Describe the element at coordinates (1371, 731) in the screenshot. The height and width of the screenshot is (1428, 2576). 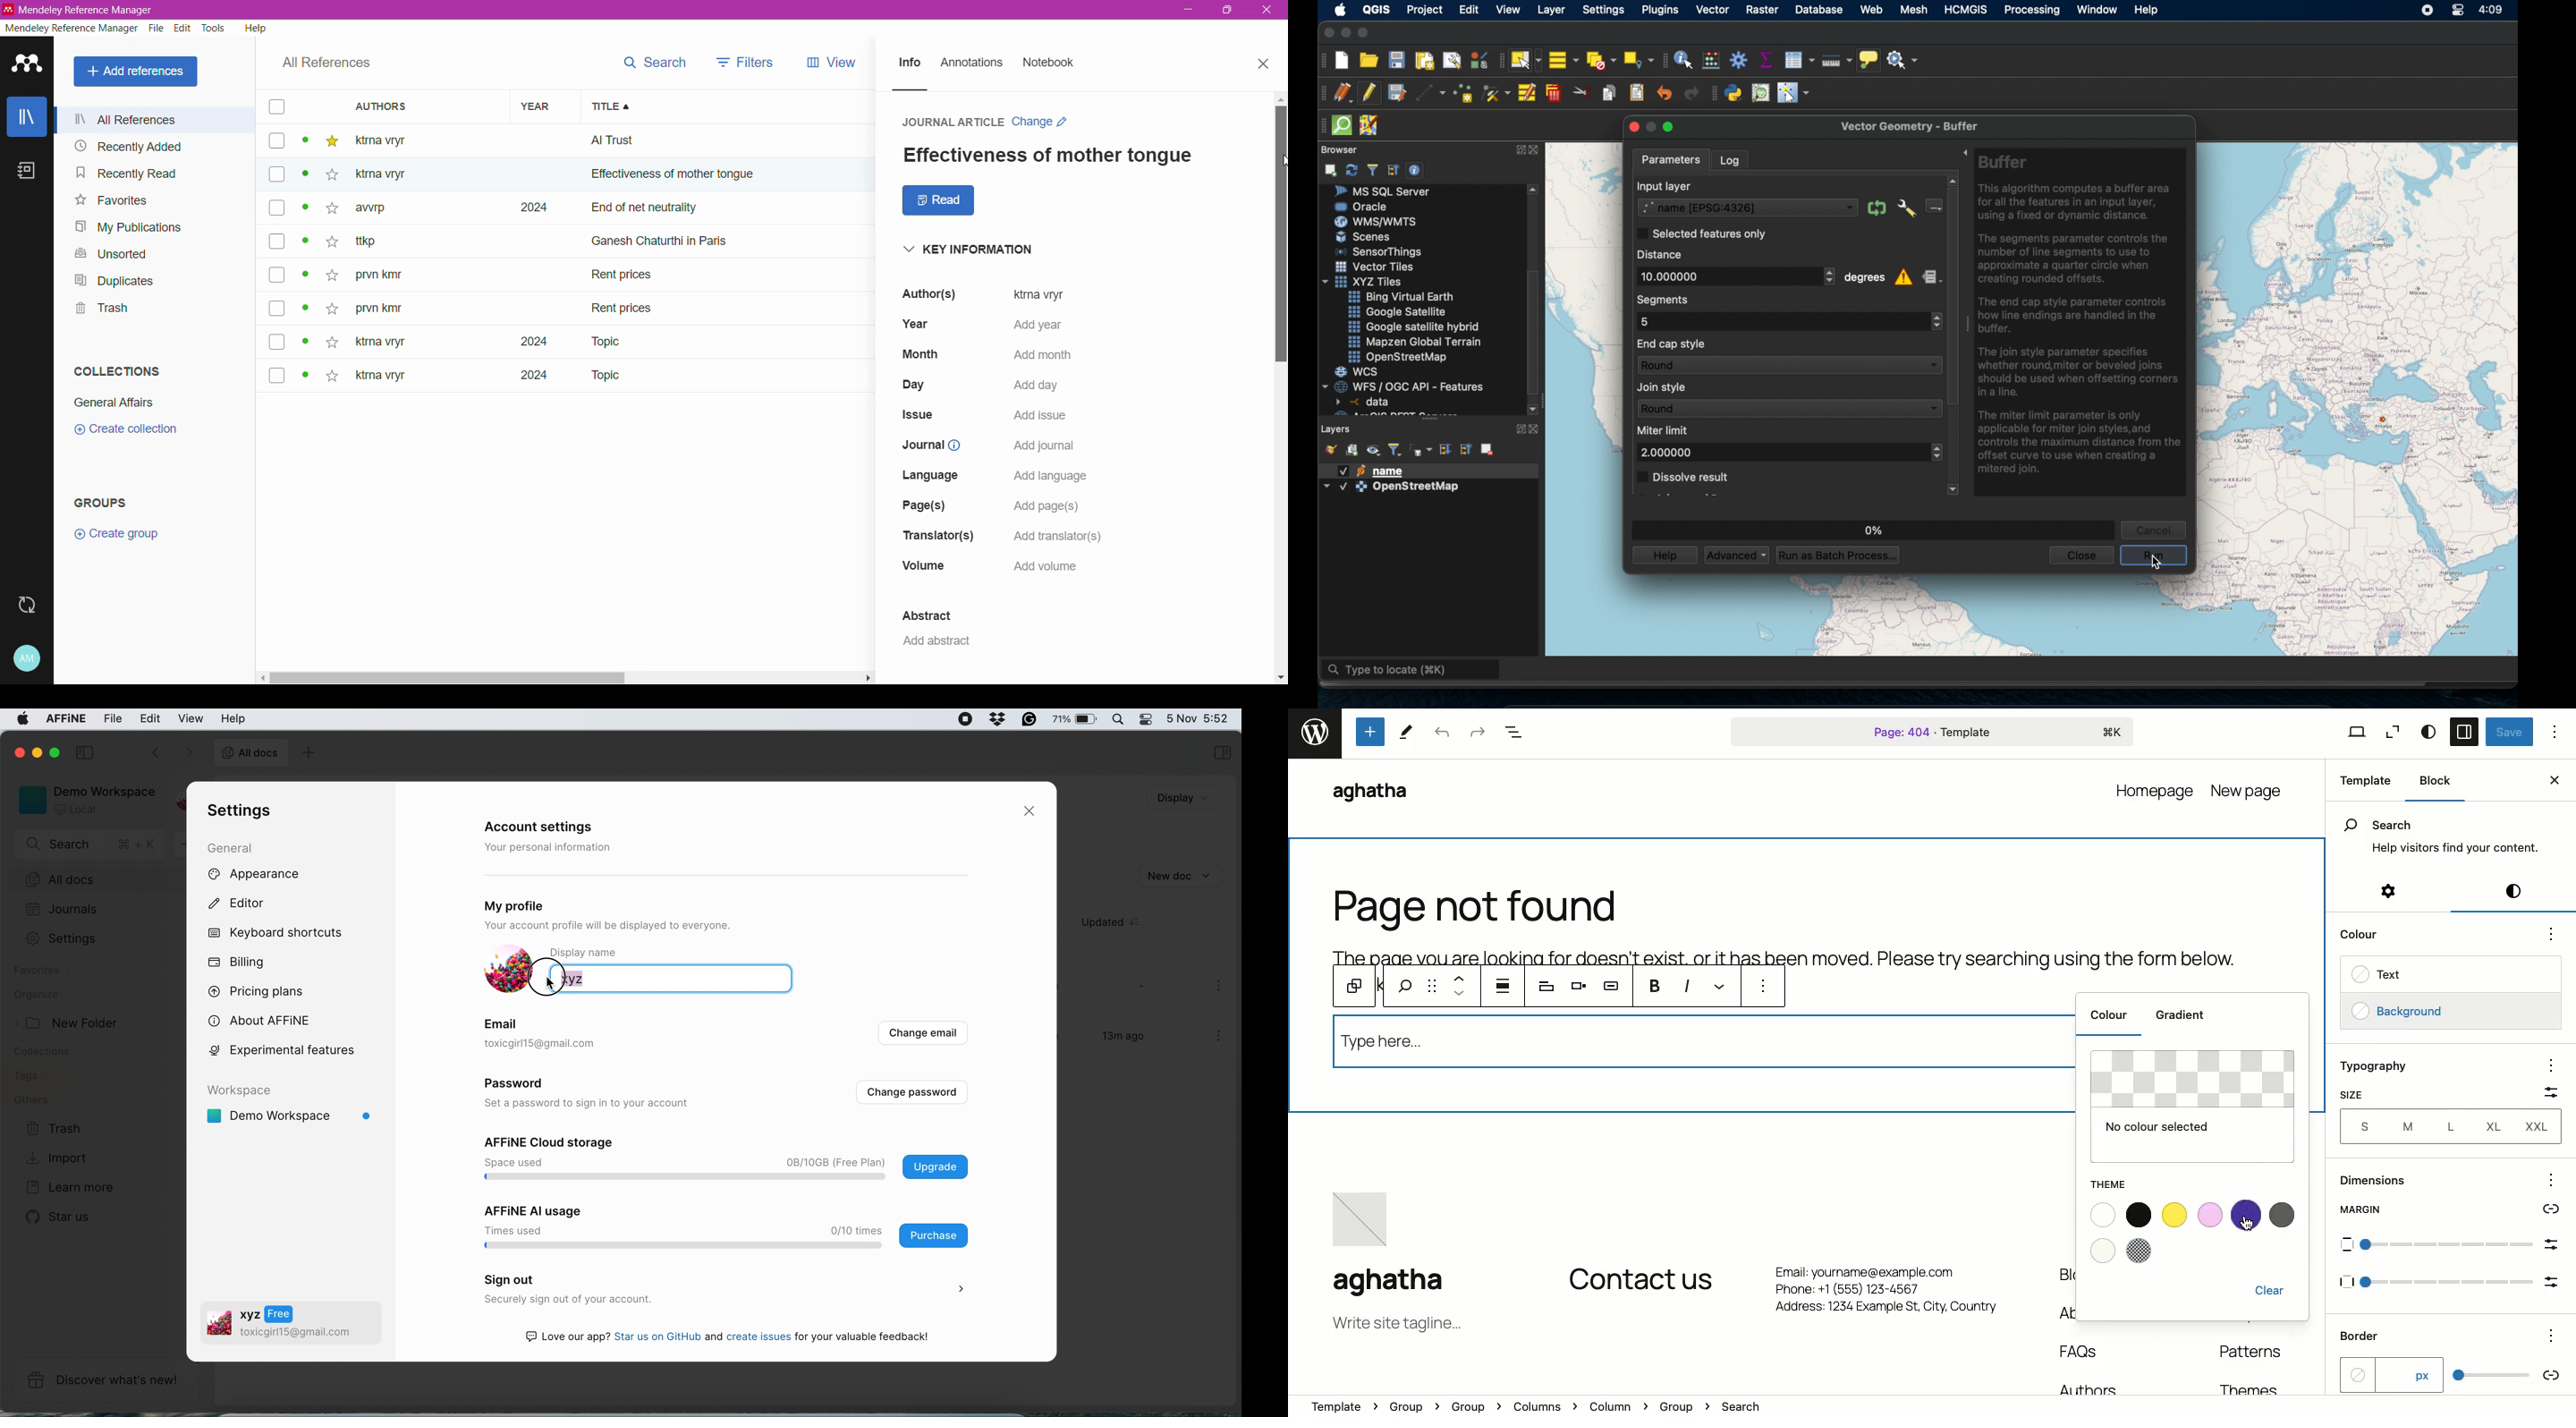
I see `Tools` at that location.